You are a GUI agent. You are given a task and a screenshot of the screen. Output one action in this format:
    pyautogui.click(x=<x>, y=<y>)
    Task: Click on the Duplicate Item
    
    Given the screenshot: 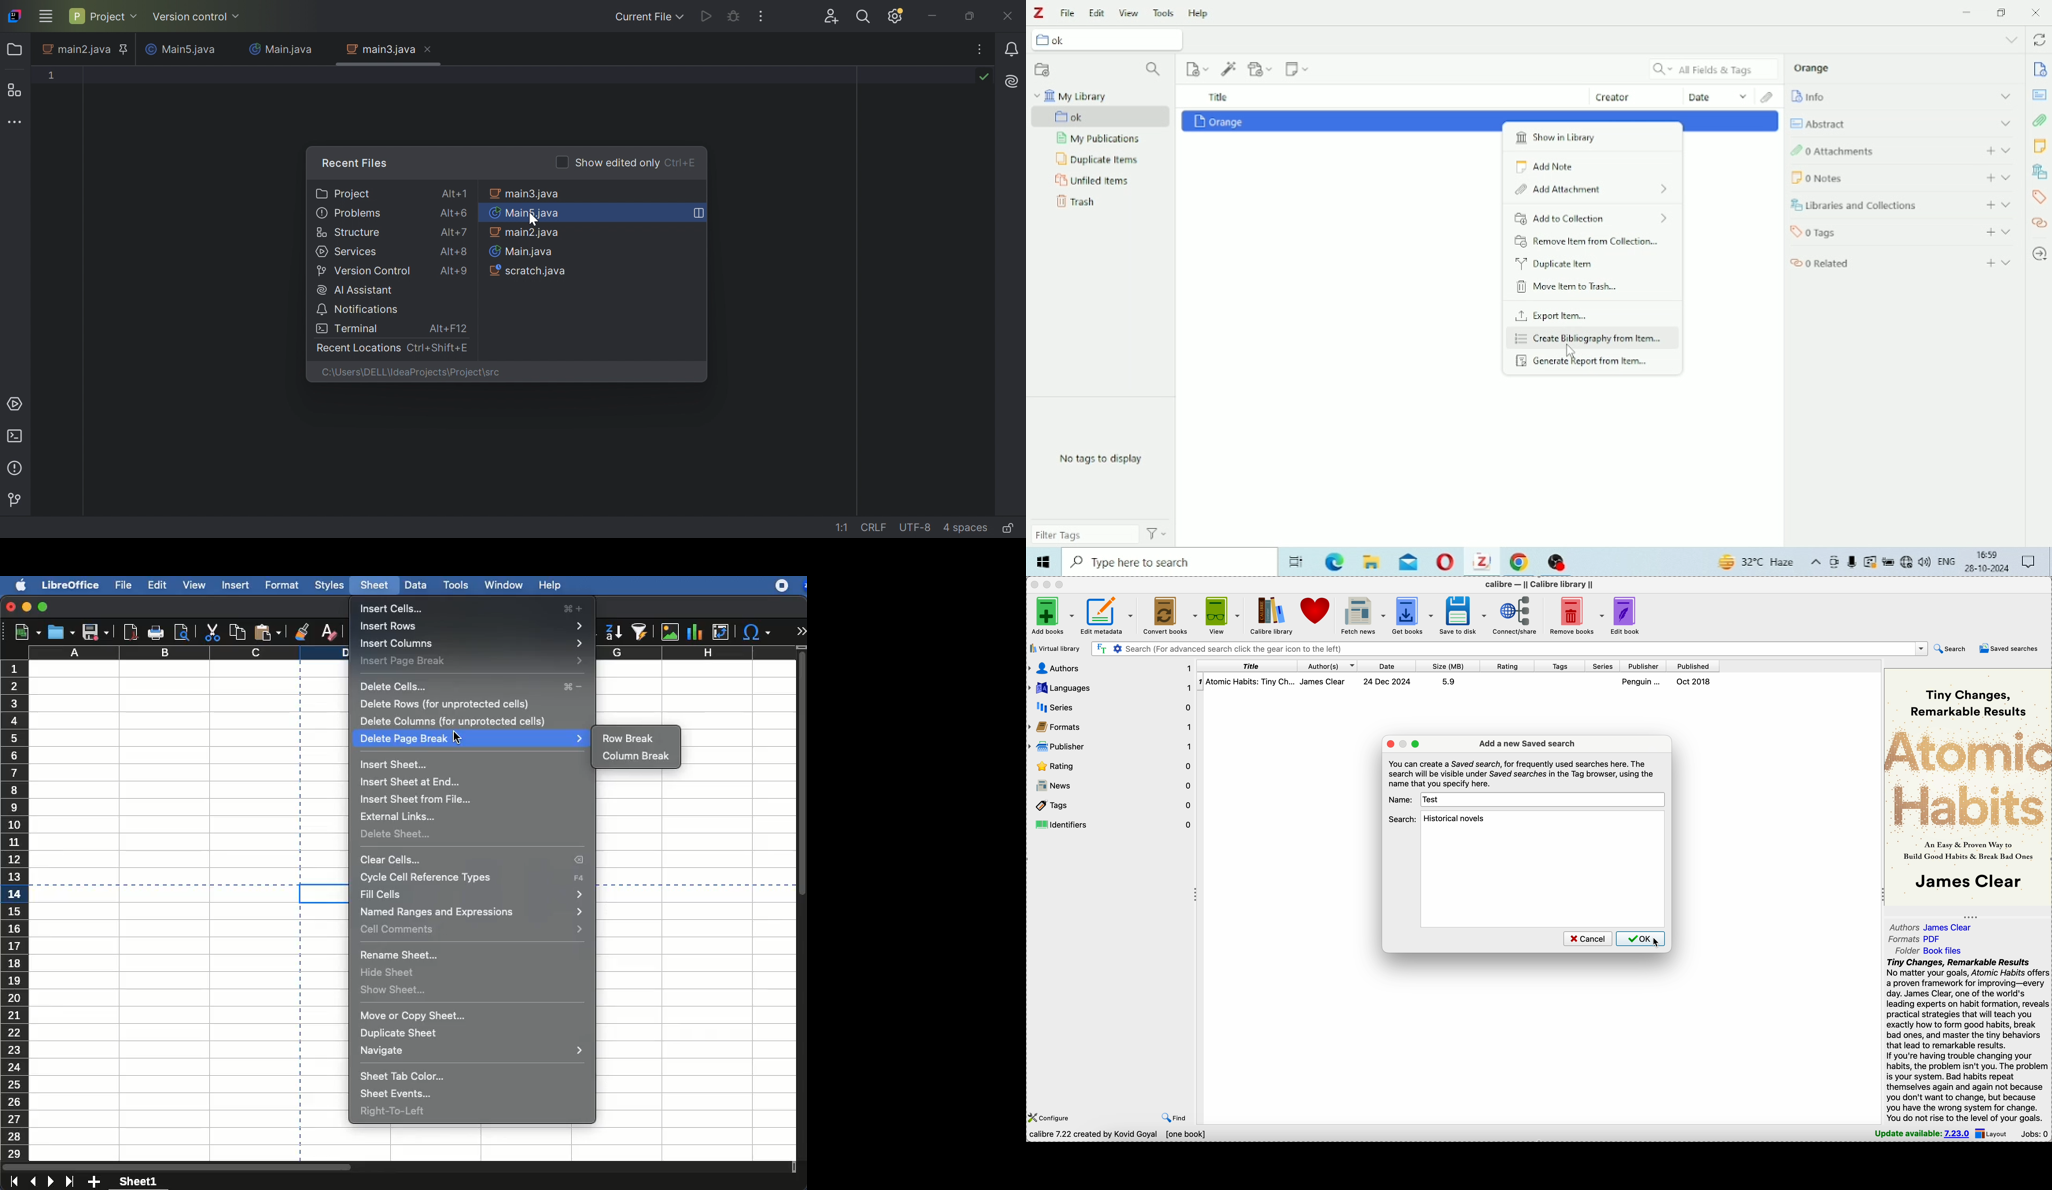 What is the action you would take?
    pyautogui.click(x=1554, y=264)
    